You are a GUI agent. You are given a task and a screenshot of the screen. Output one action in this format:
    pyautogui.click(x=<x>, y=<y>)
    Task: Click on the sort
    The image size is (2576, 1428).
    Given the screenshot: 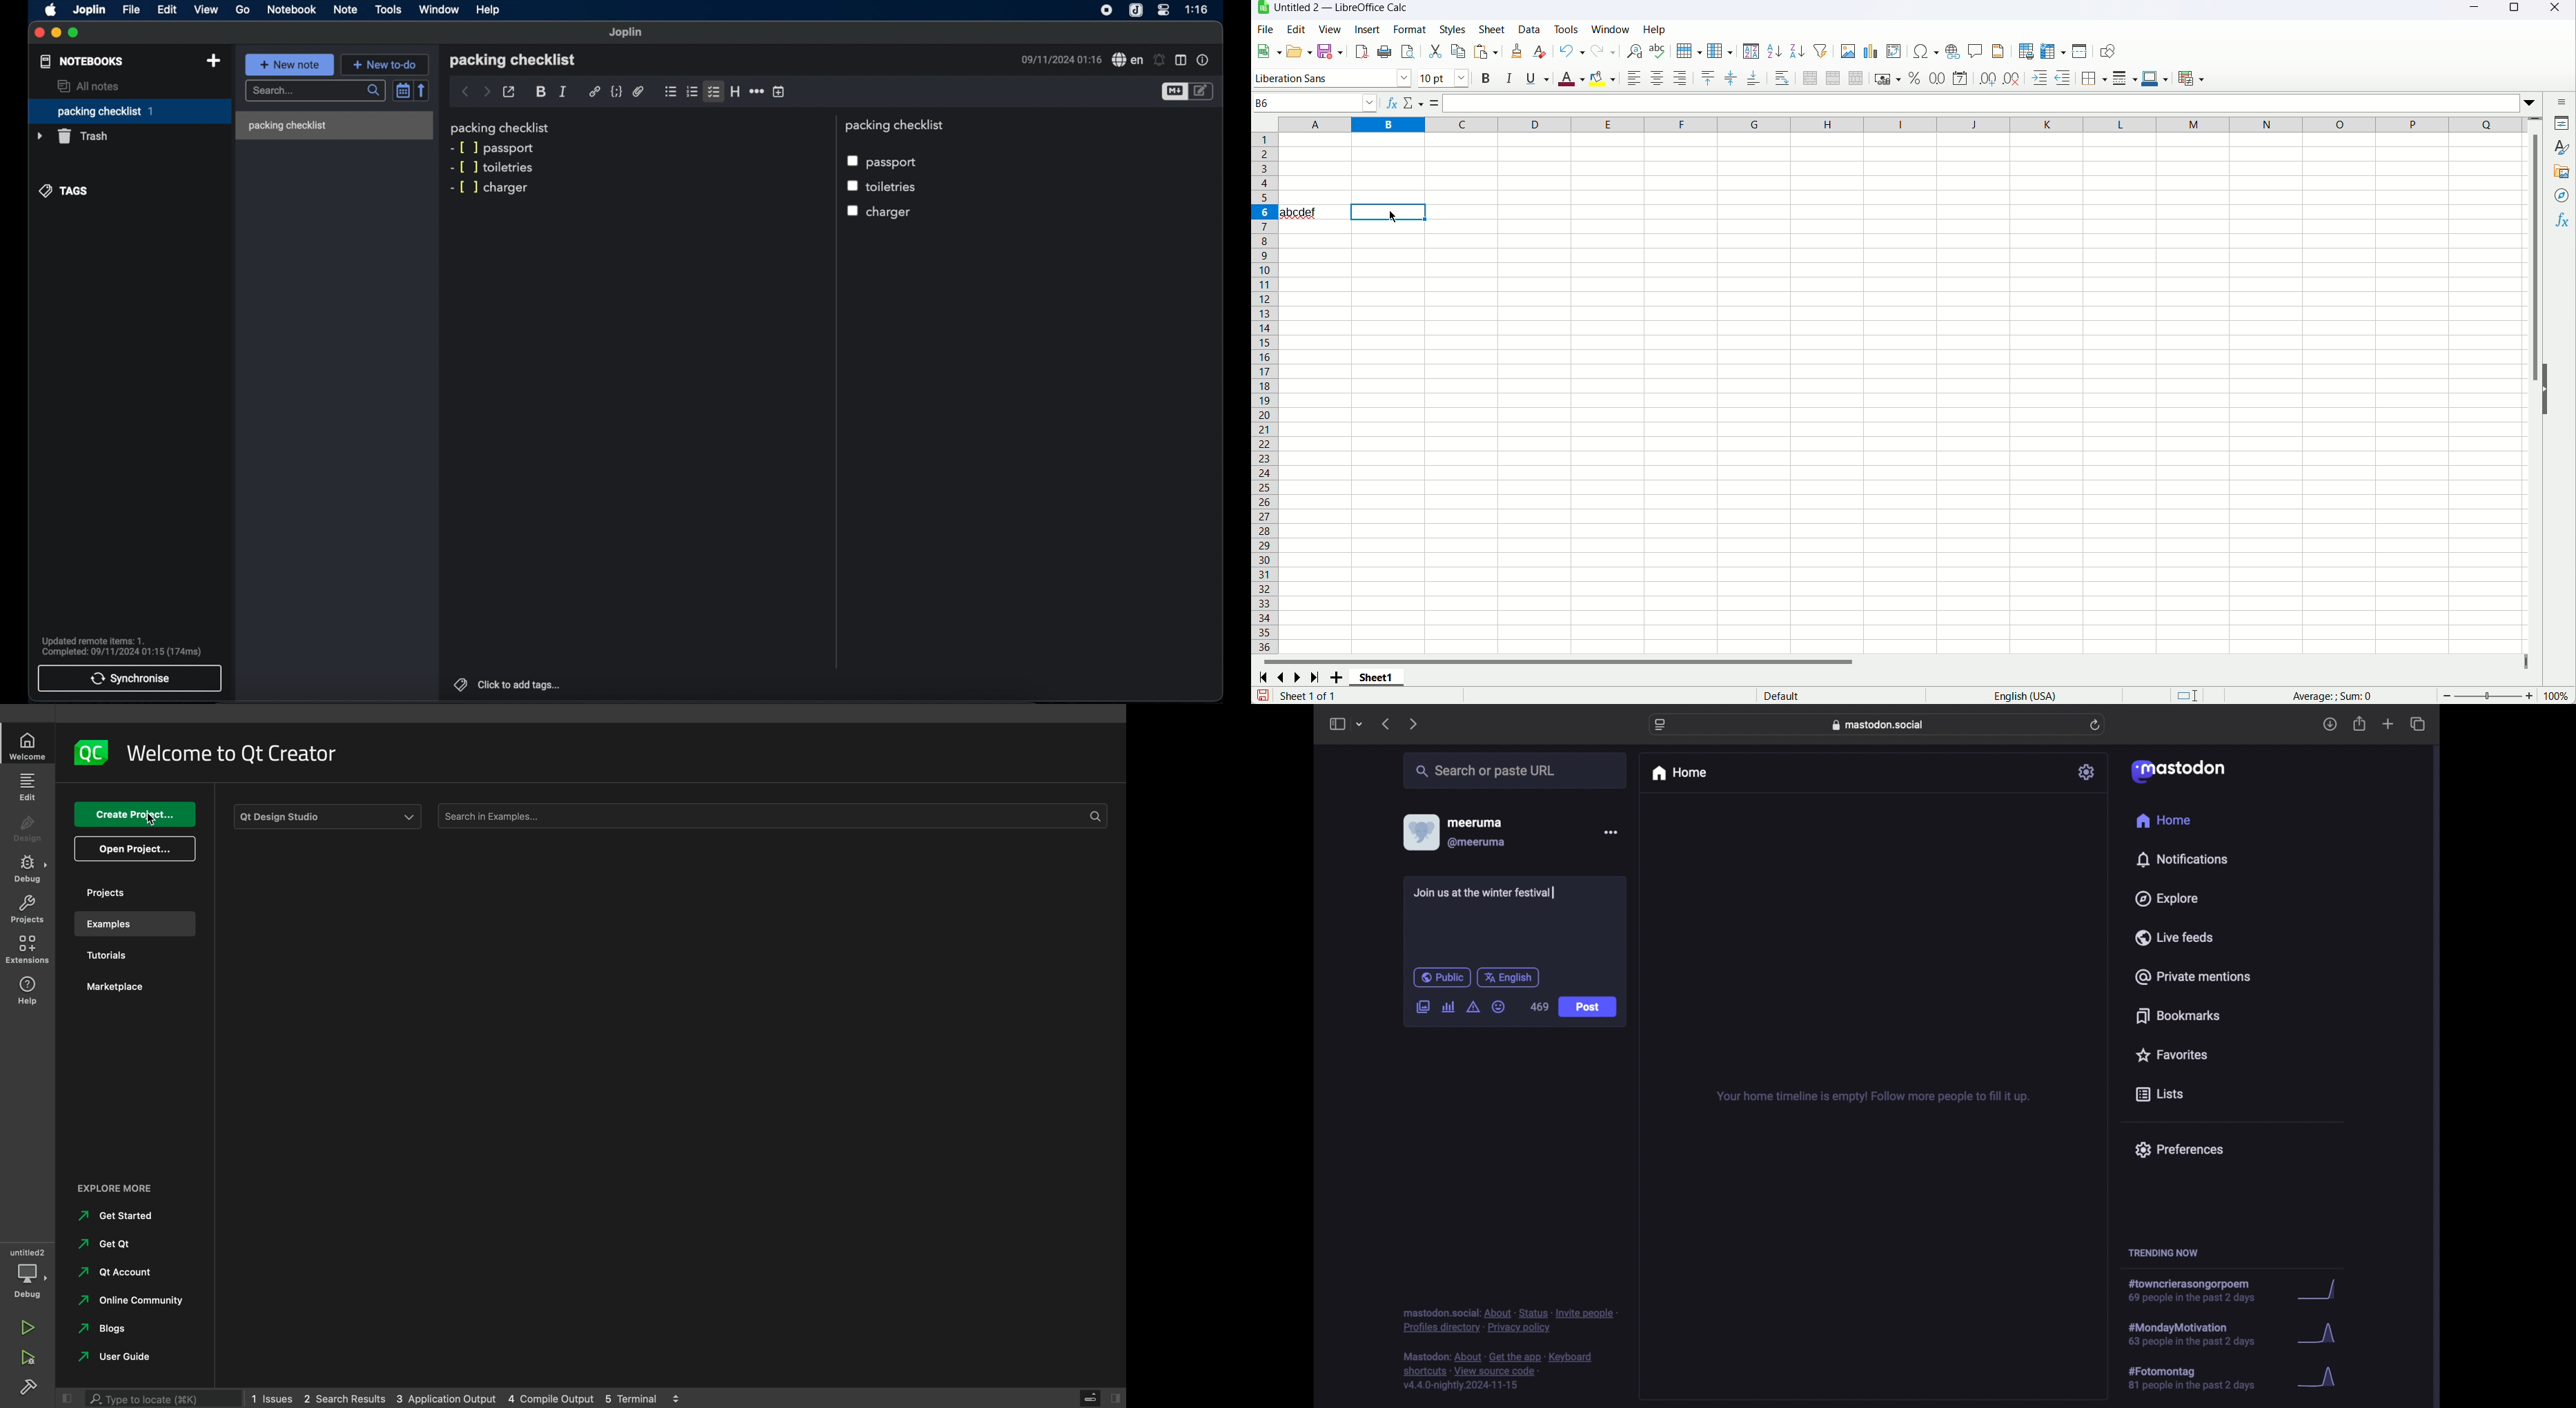 What is the action you would take?
    pyautogui.click(x=1752, y=52)
    